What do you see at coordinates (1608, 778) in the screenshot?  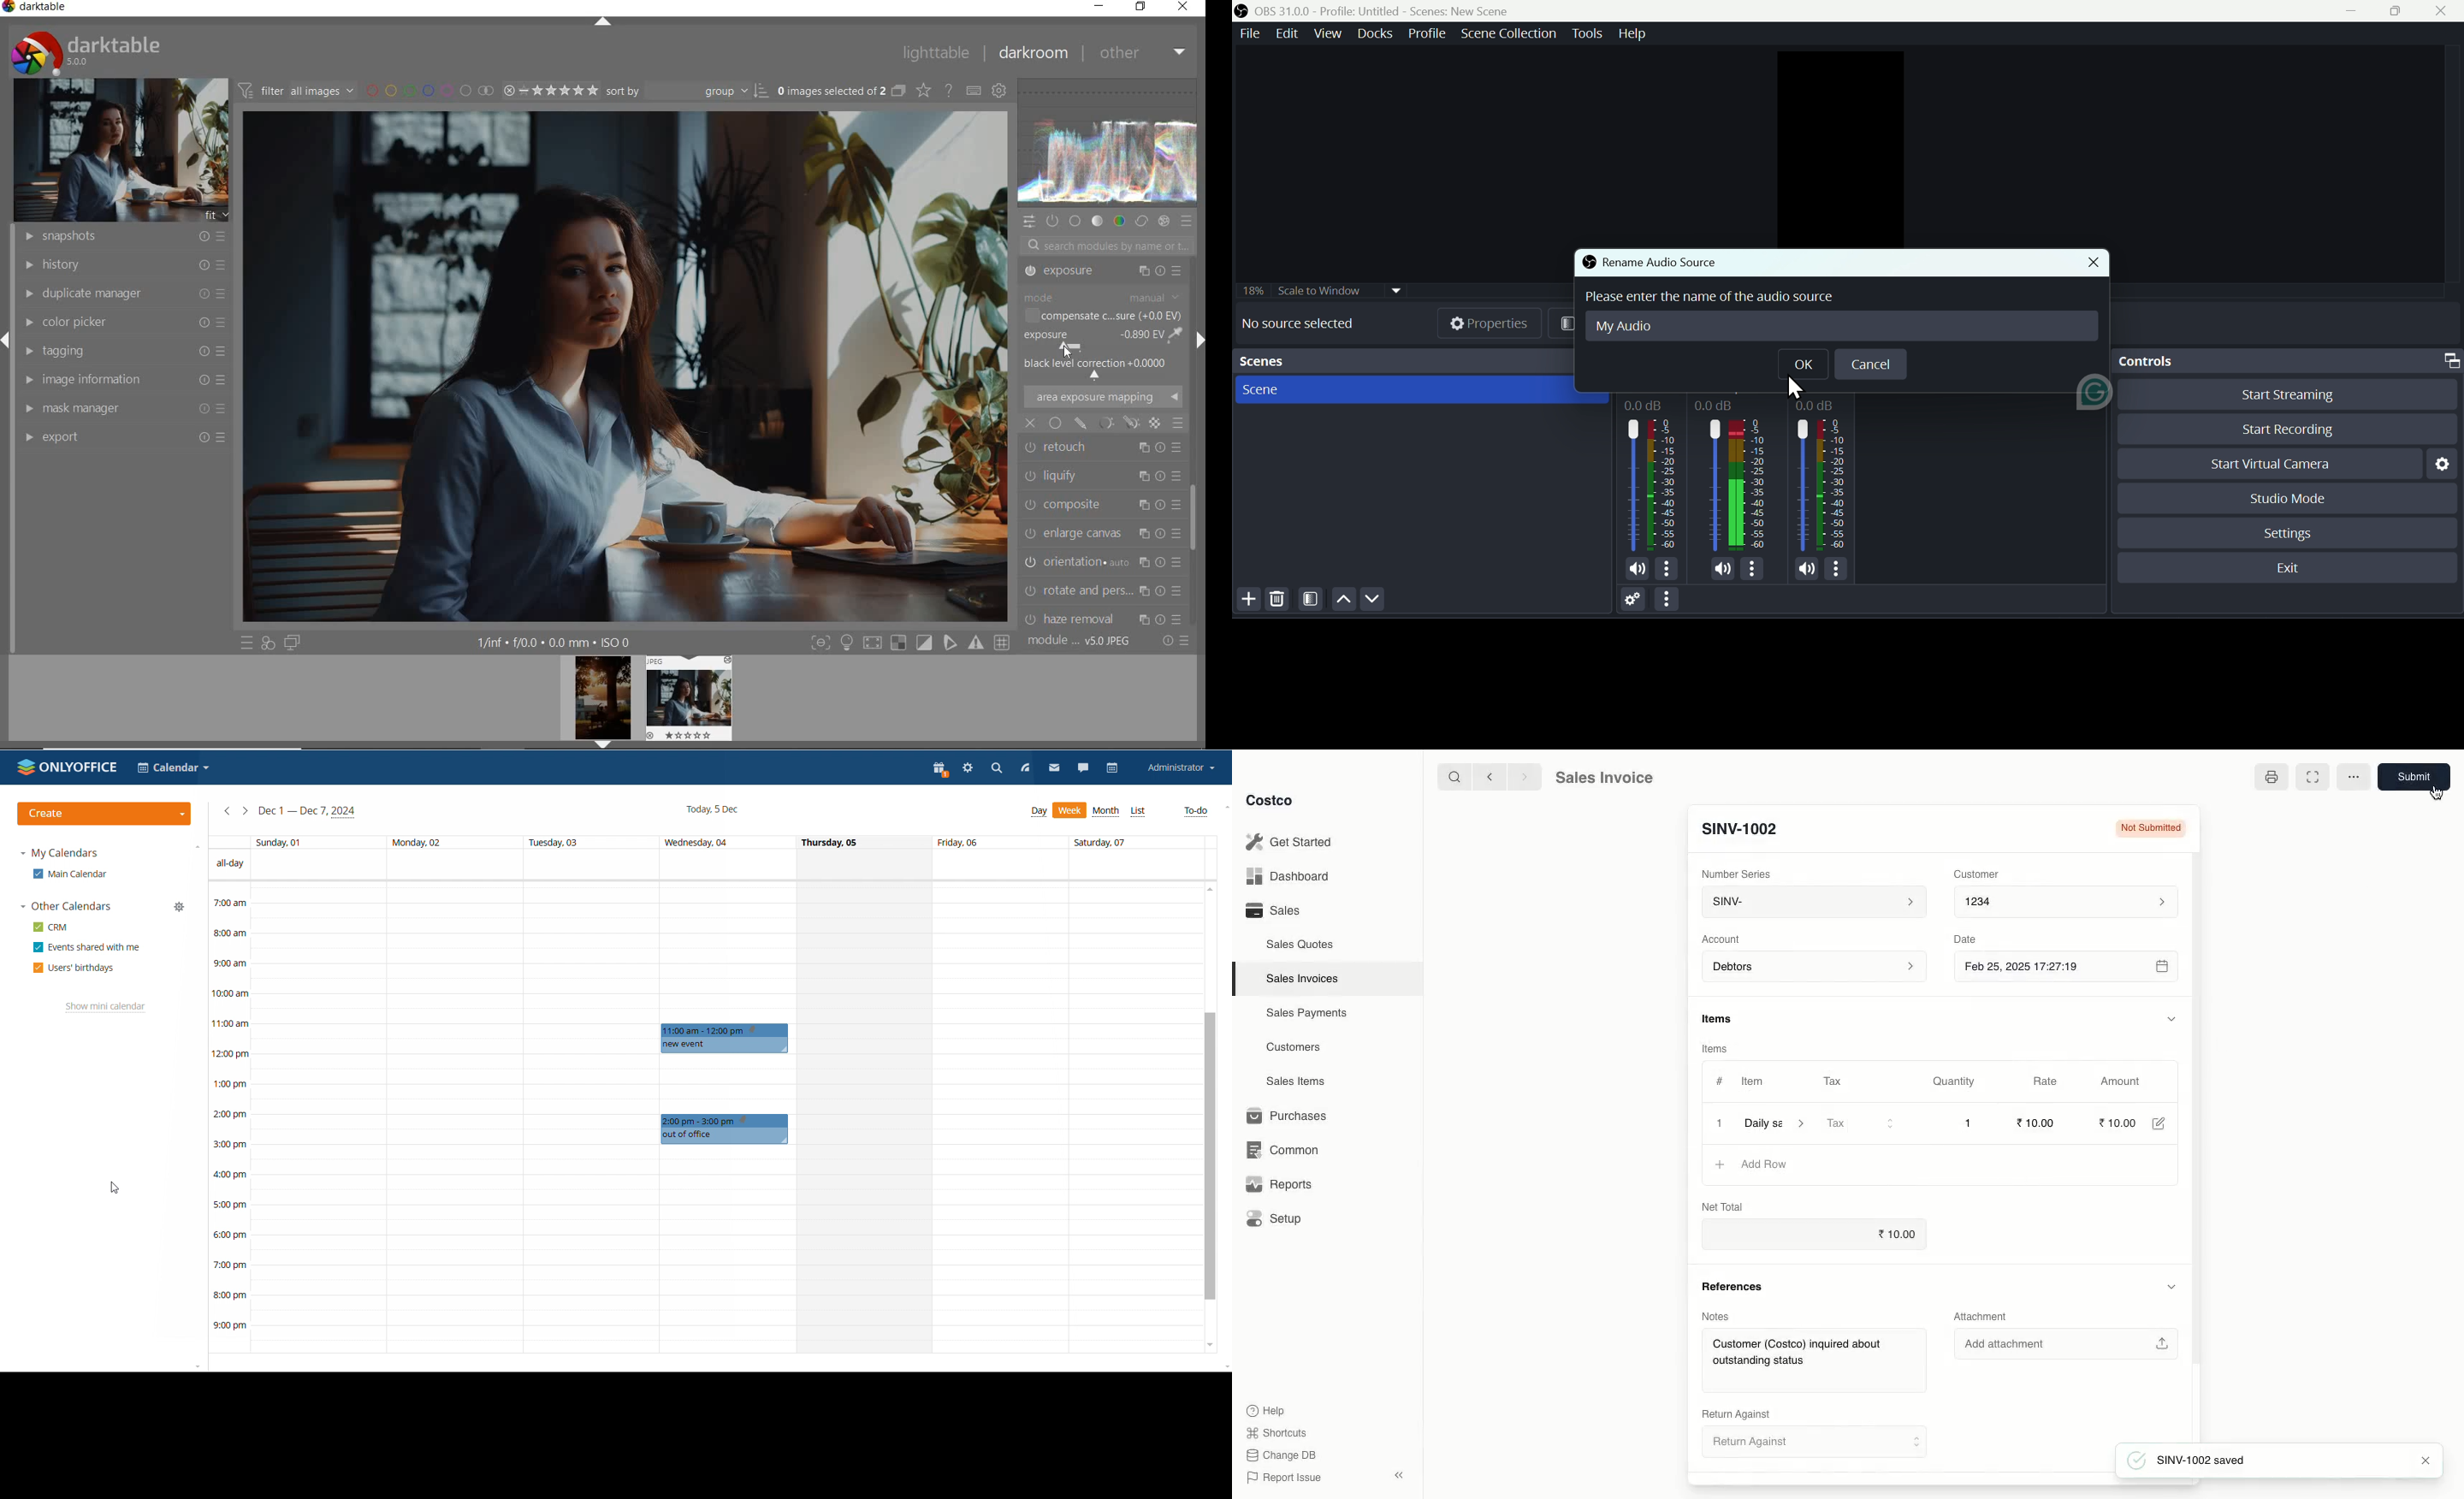 I see `Sales Invoice` at bounding box center [1608, 778].